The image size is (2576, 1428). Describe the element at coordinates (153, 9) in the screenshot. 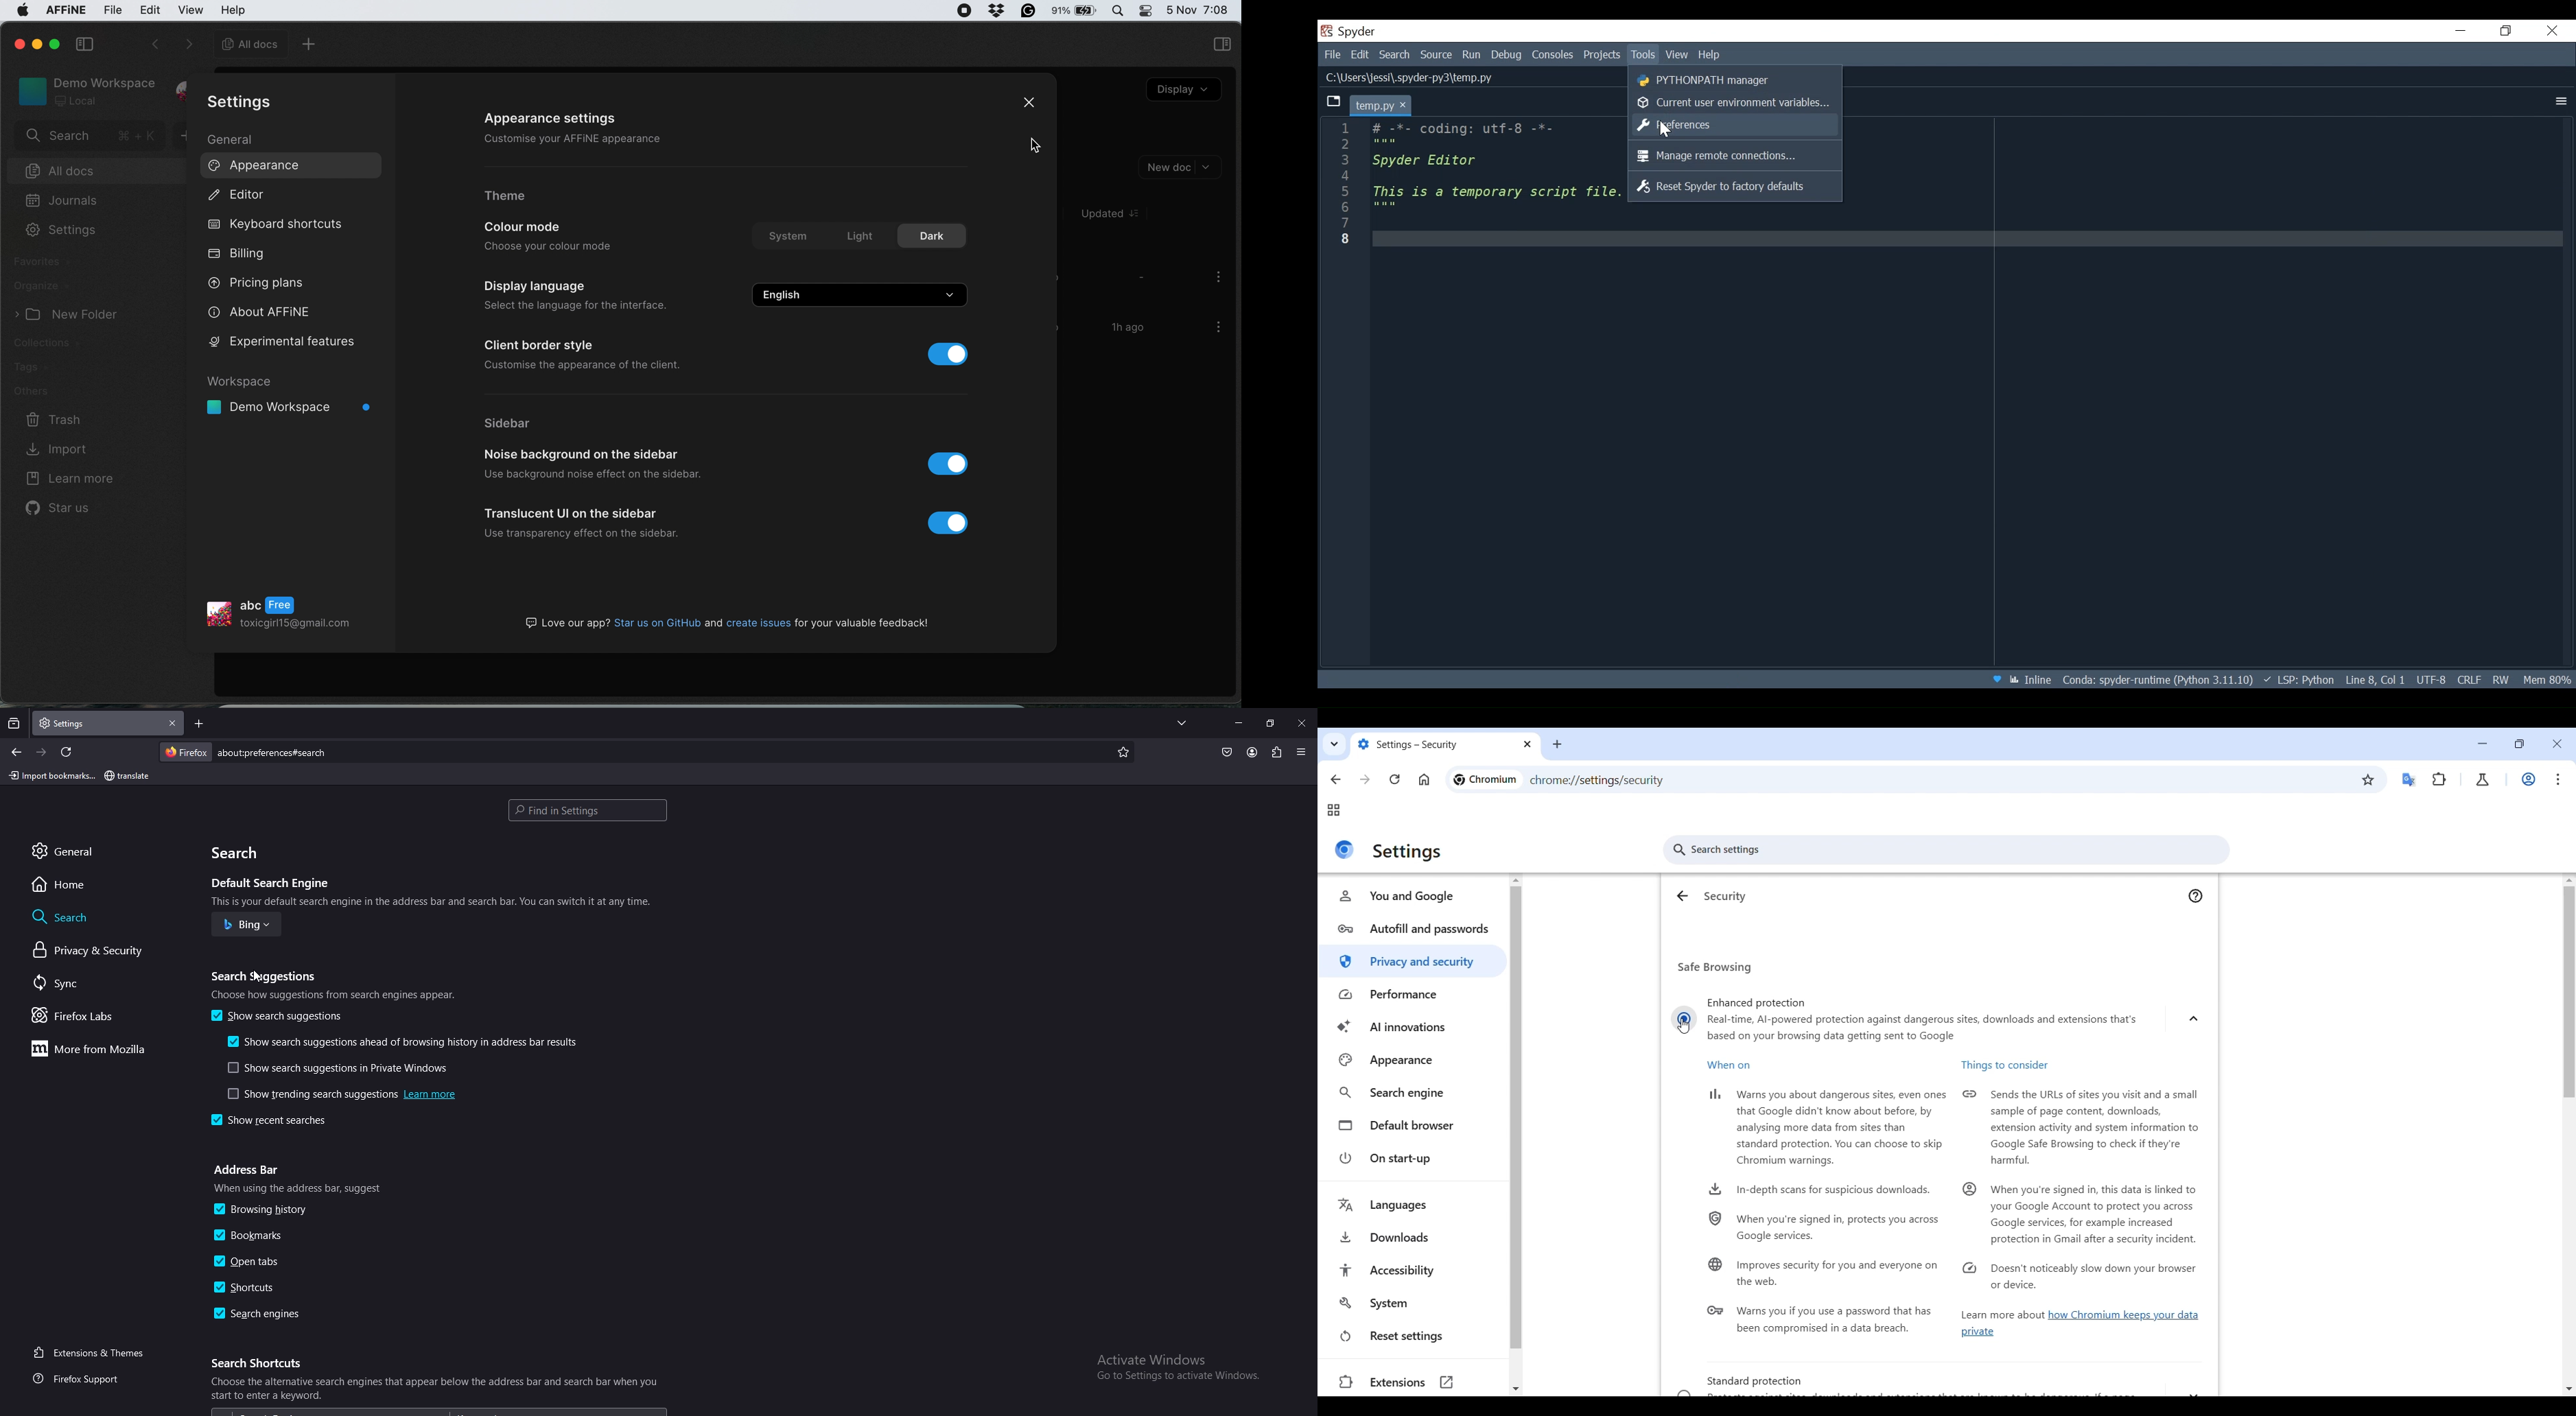

I see `edit` at that location.